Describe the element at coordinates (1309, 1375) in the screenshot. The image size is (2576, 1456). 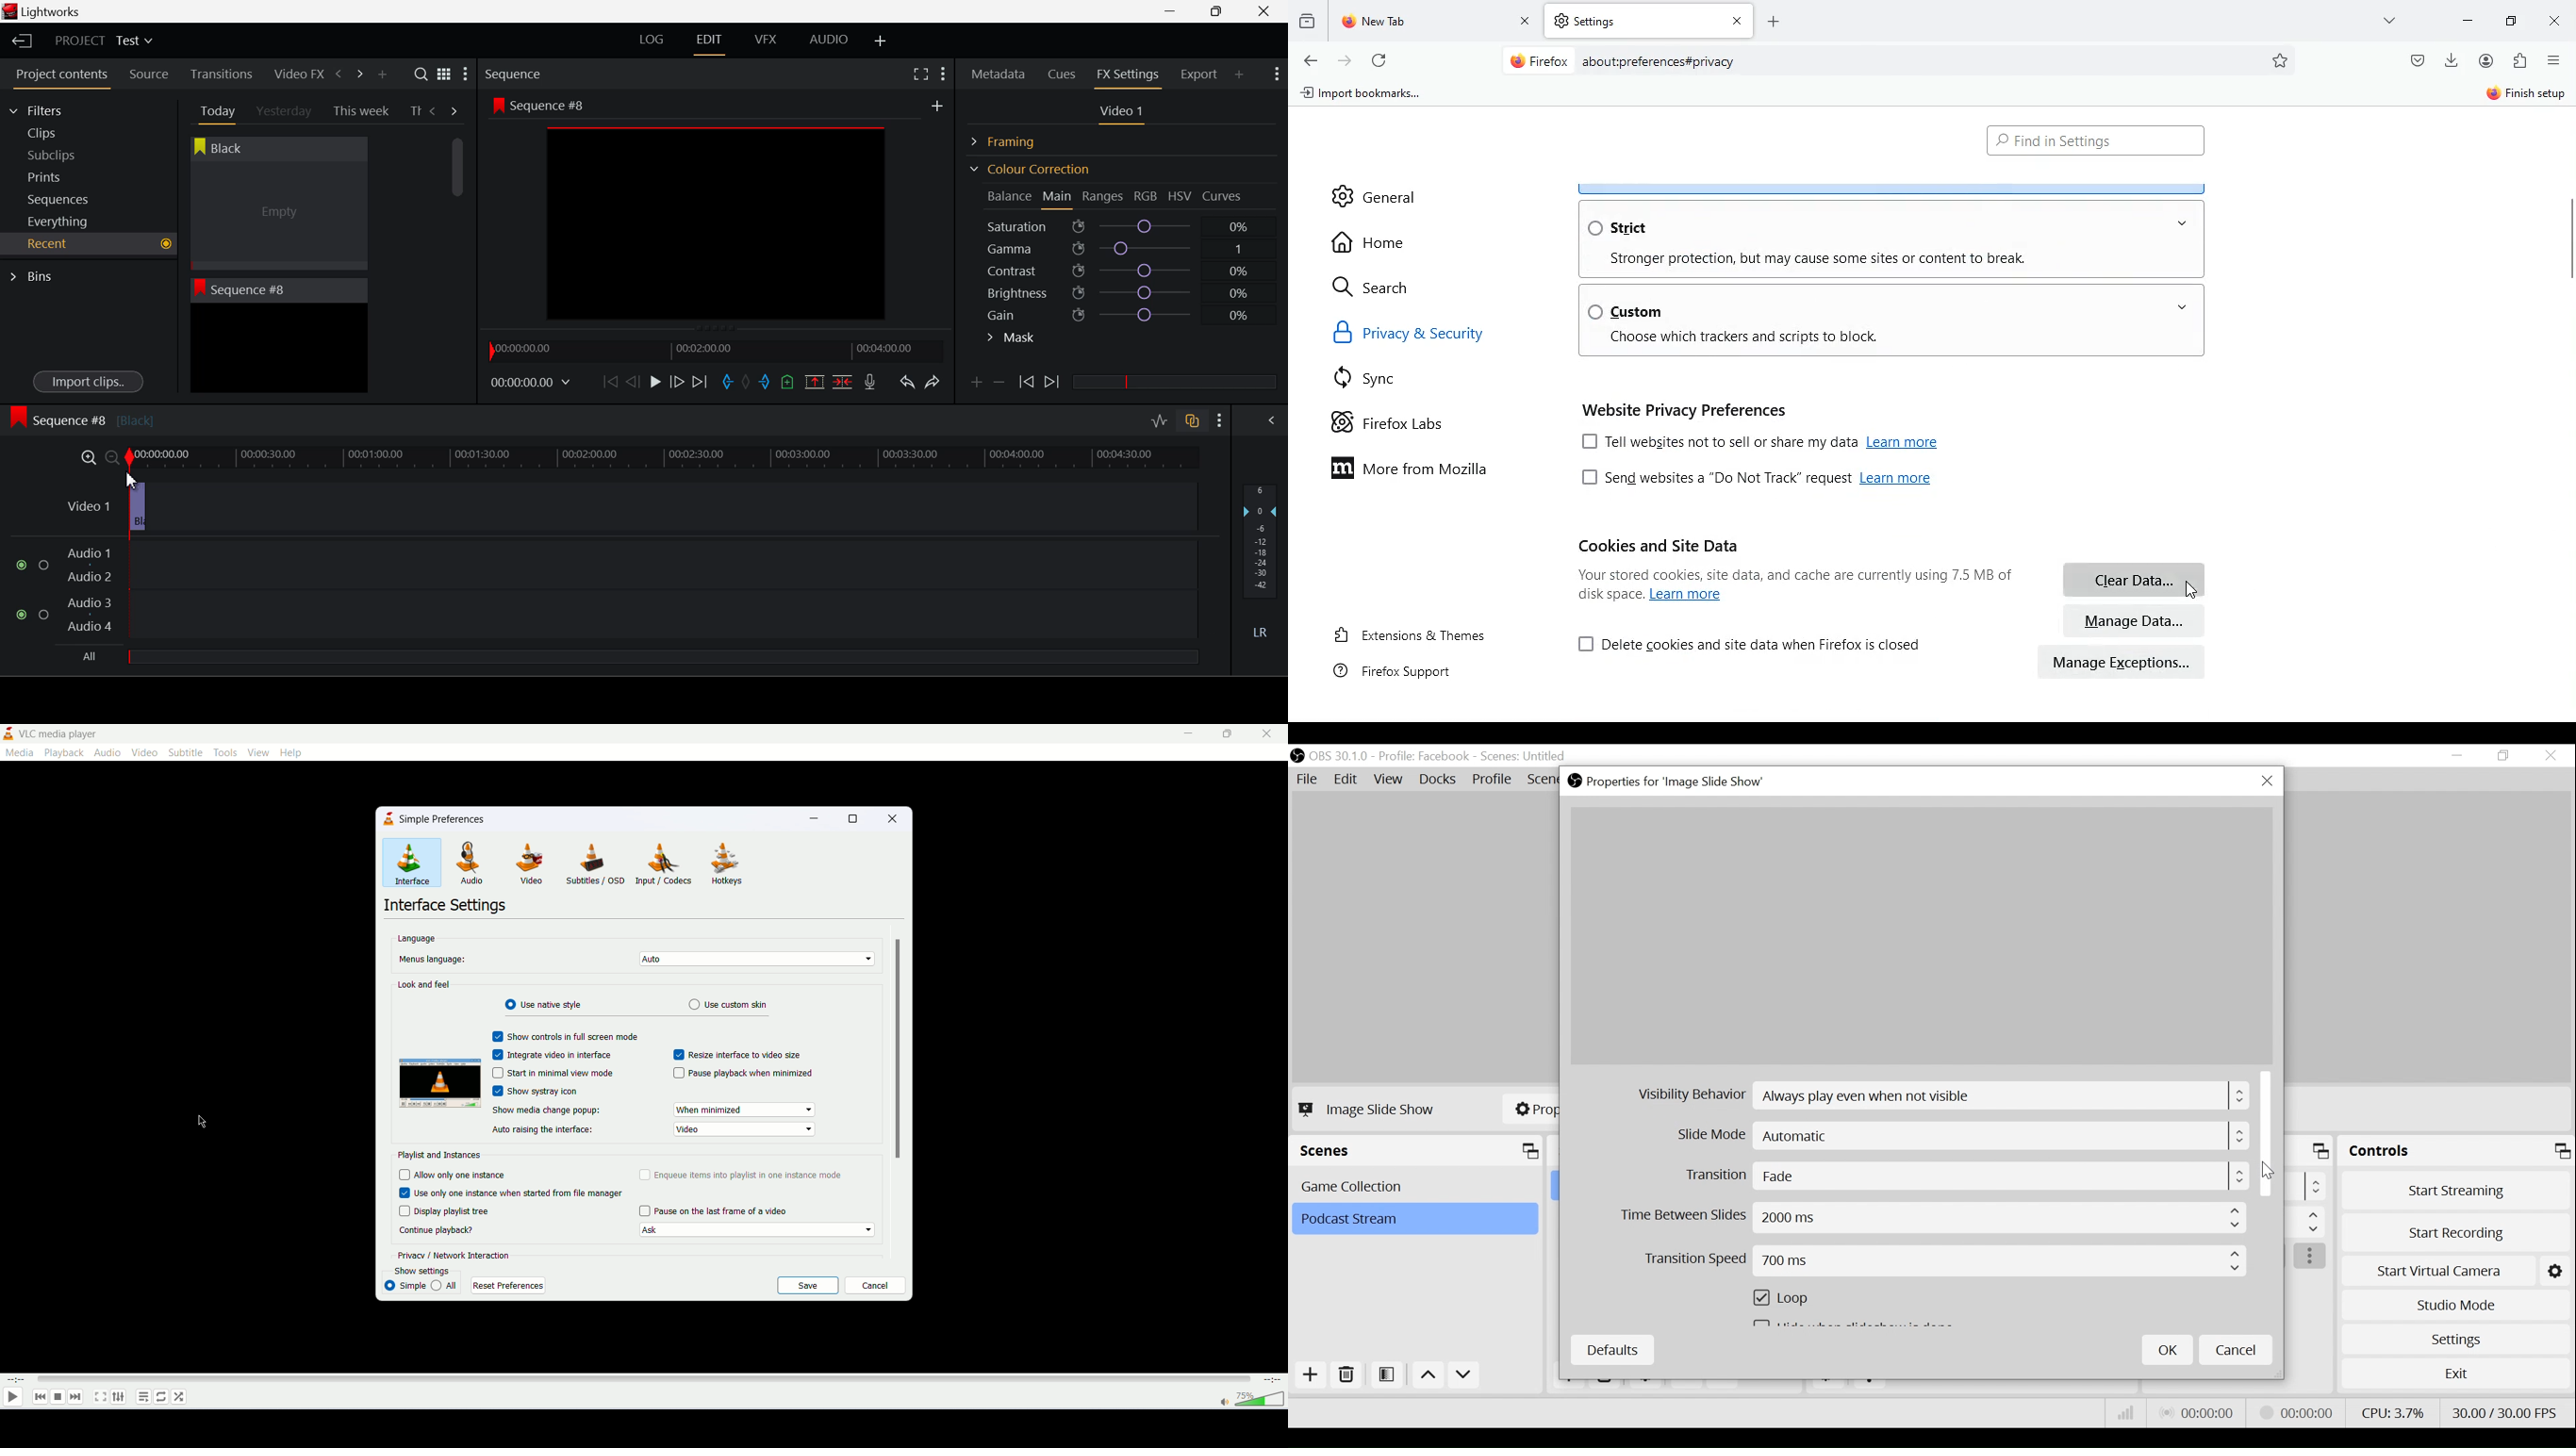
I see `Add` at that location.